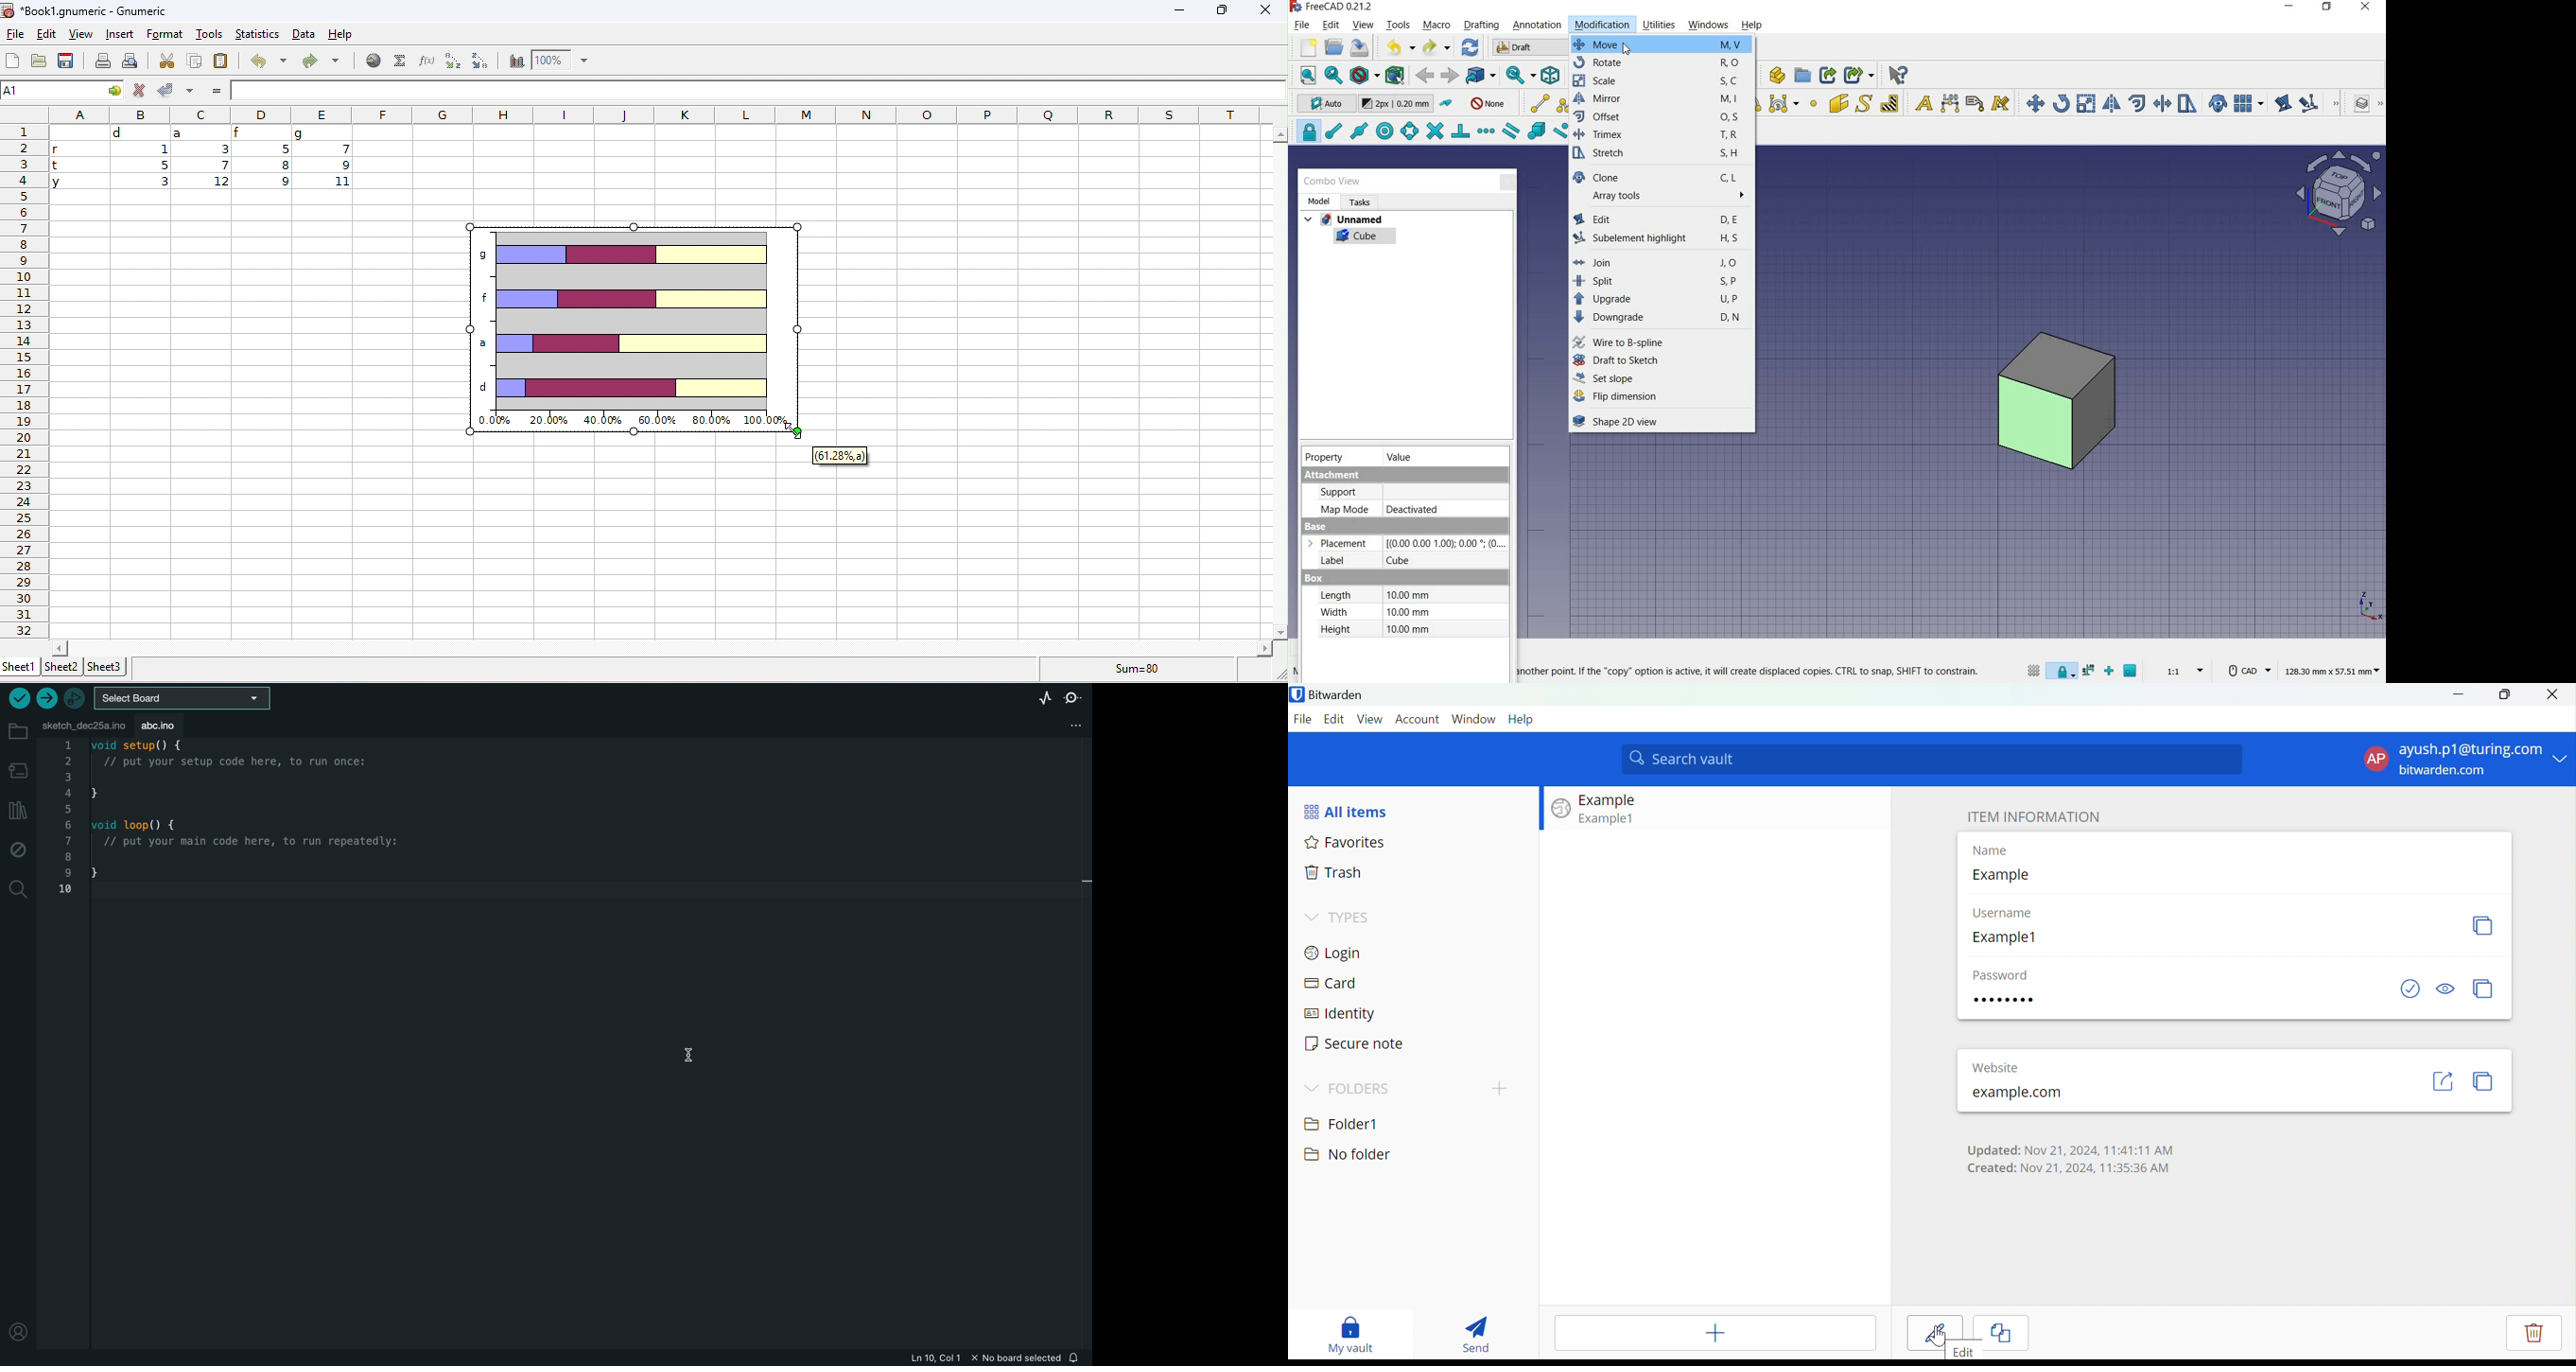 The width and height of the screenshot is (2576, 1372). What do you see at coordinates (2247, 669) in the screenshot?
I see `CAD Navigation Style` at bounding box center [2247, 669].